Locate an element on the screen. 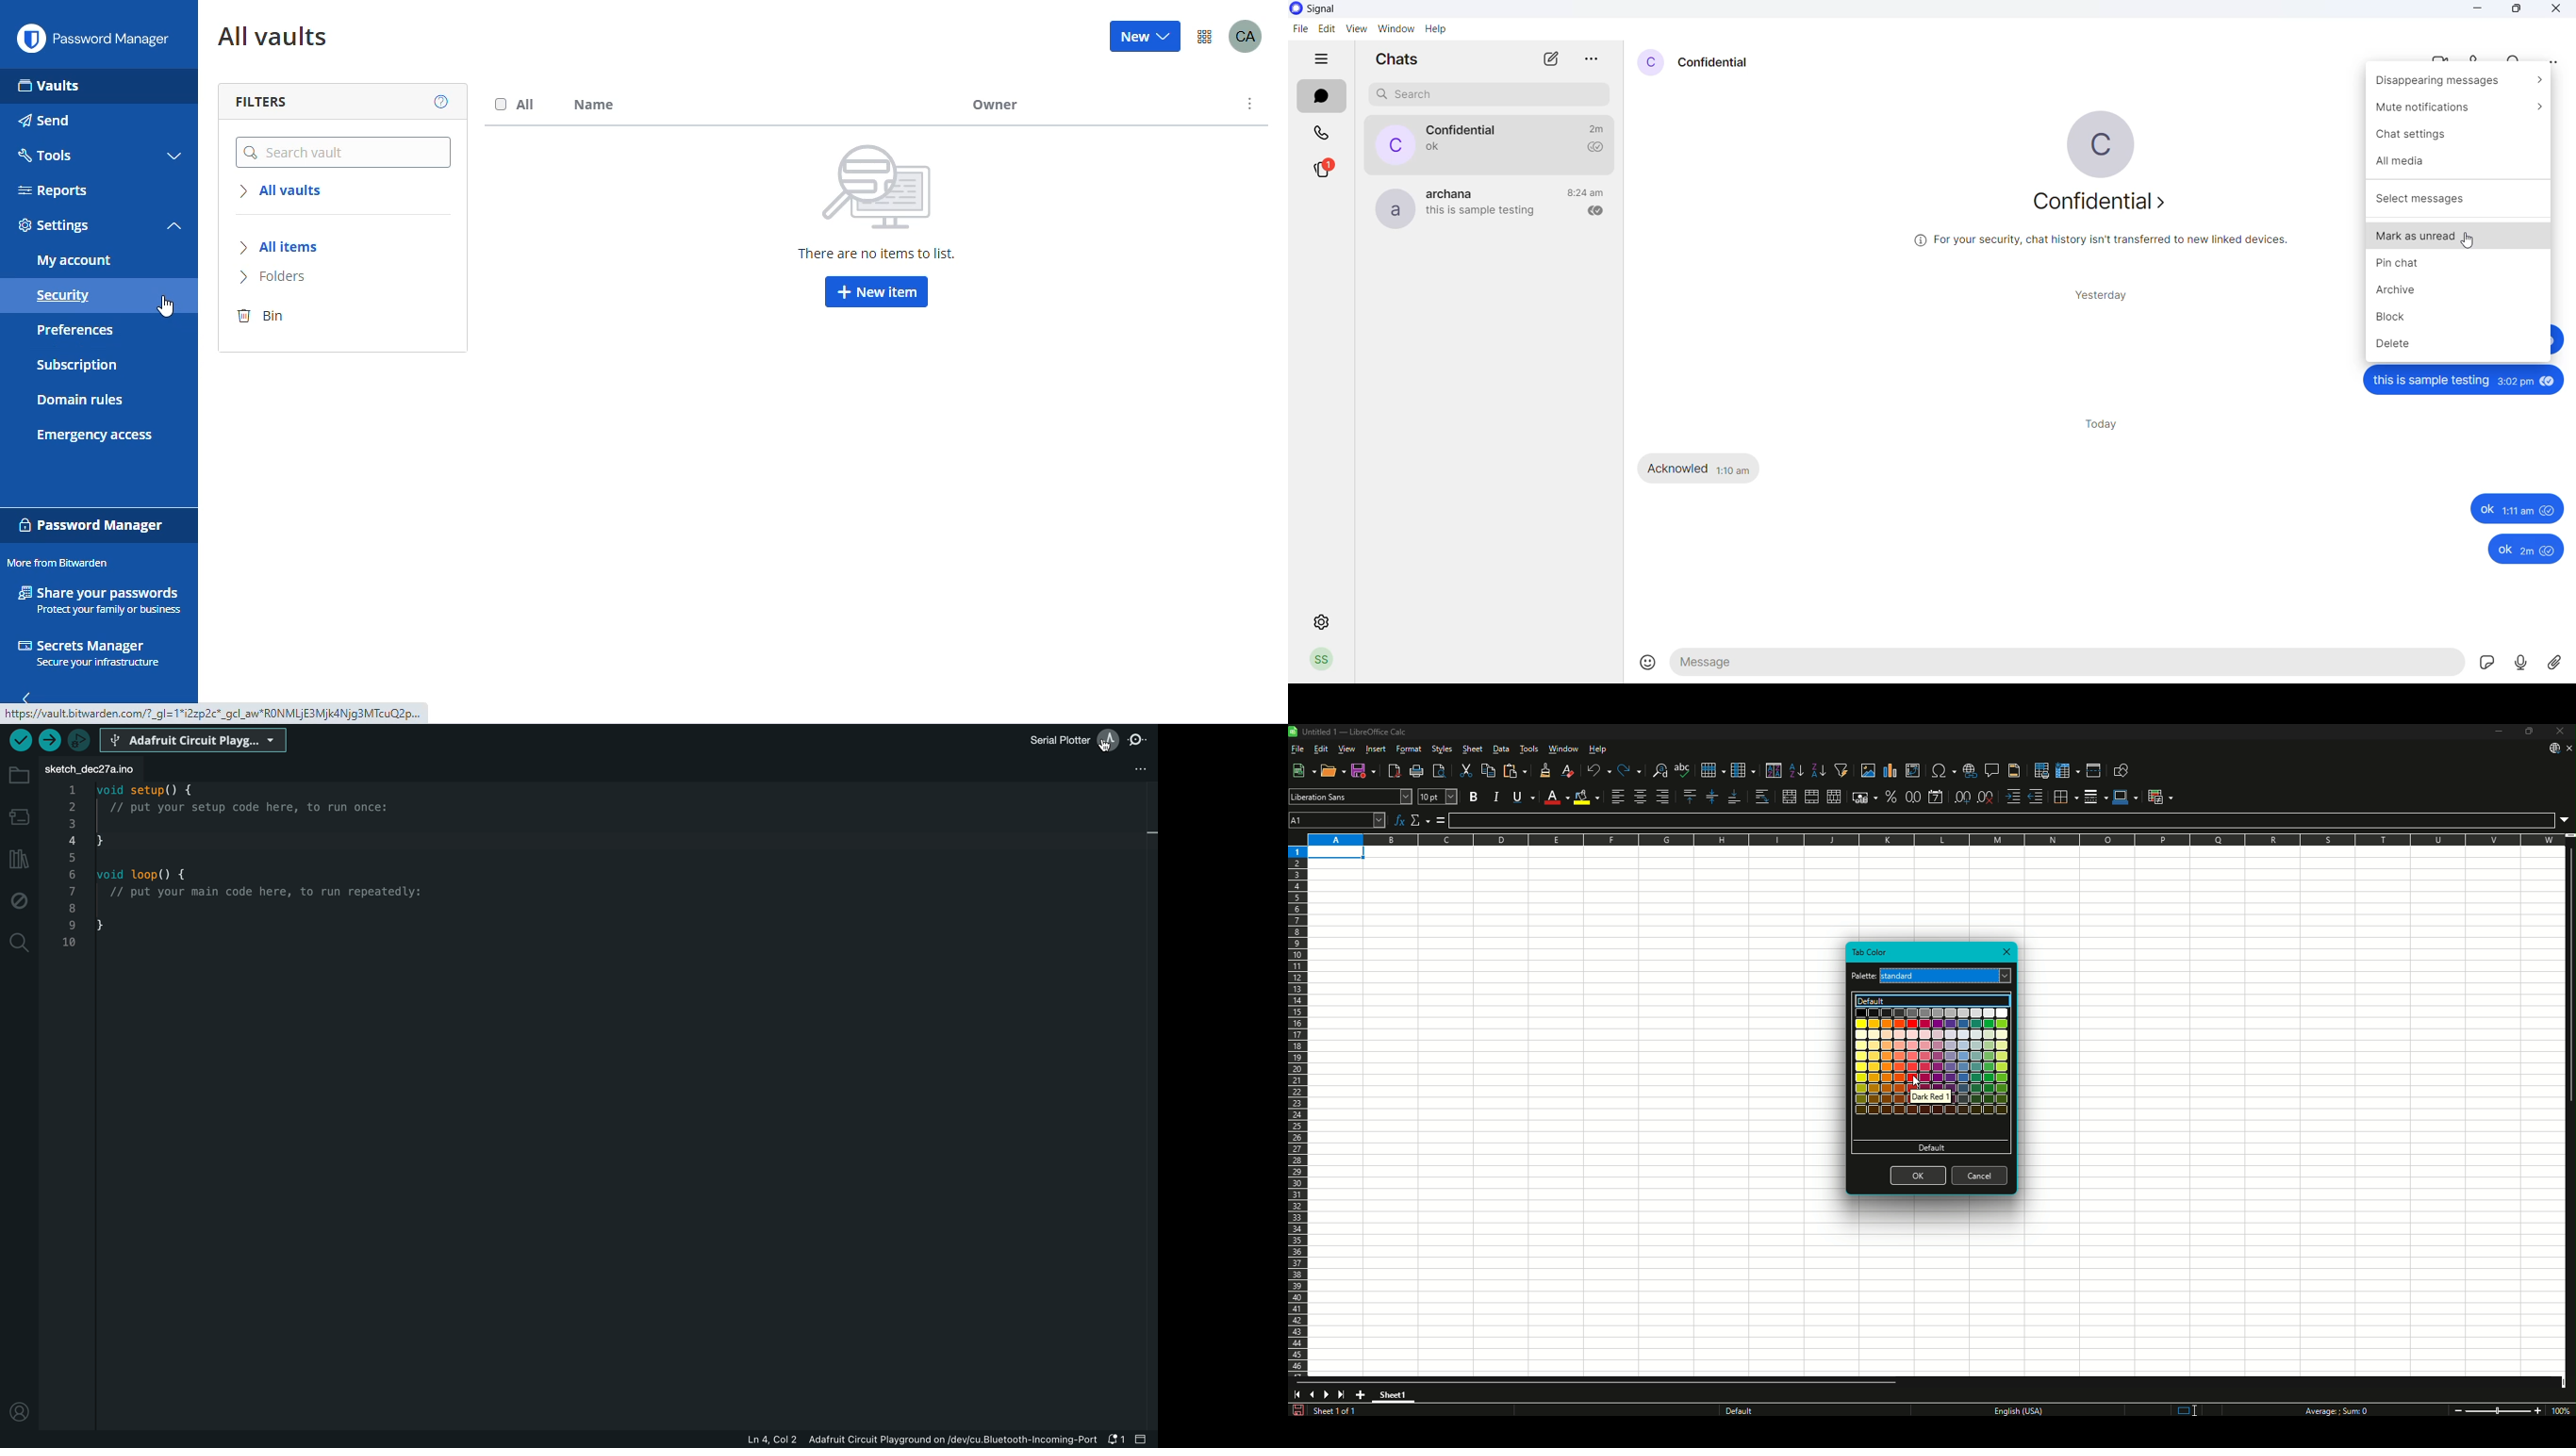 The image size is (2576, 1456). Sort is located at coordinates (1773, 770).